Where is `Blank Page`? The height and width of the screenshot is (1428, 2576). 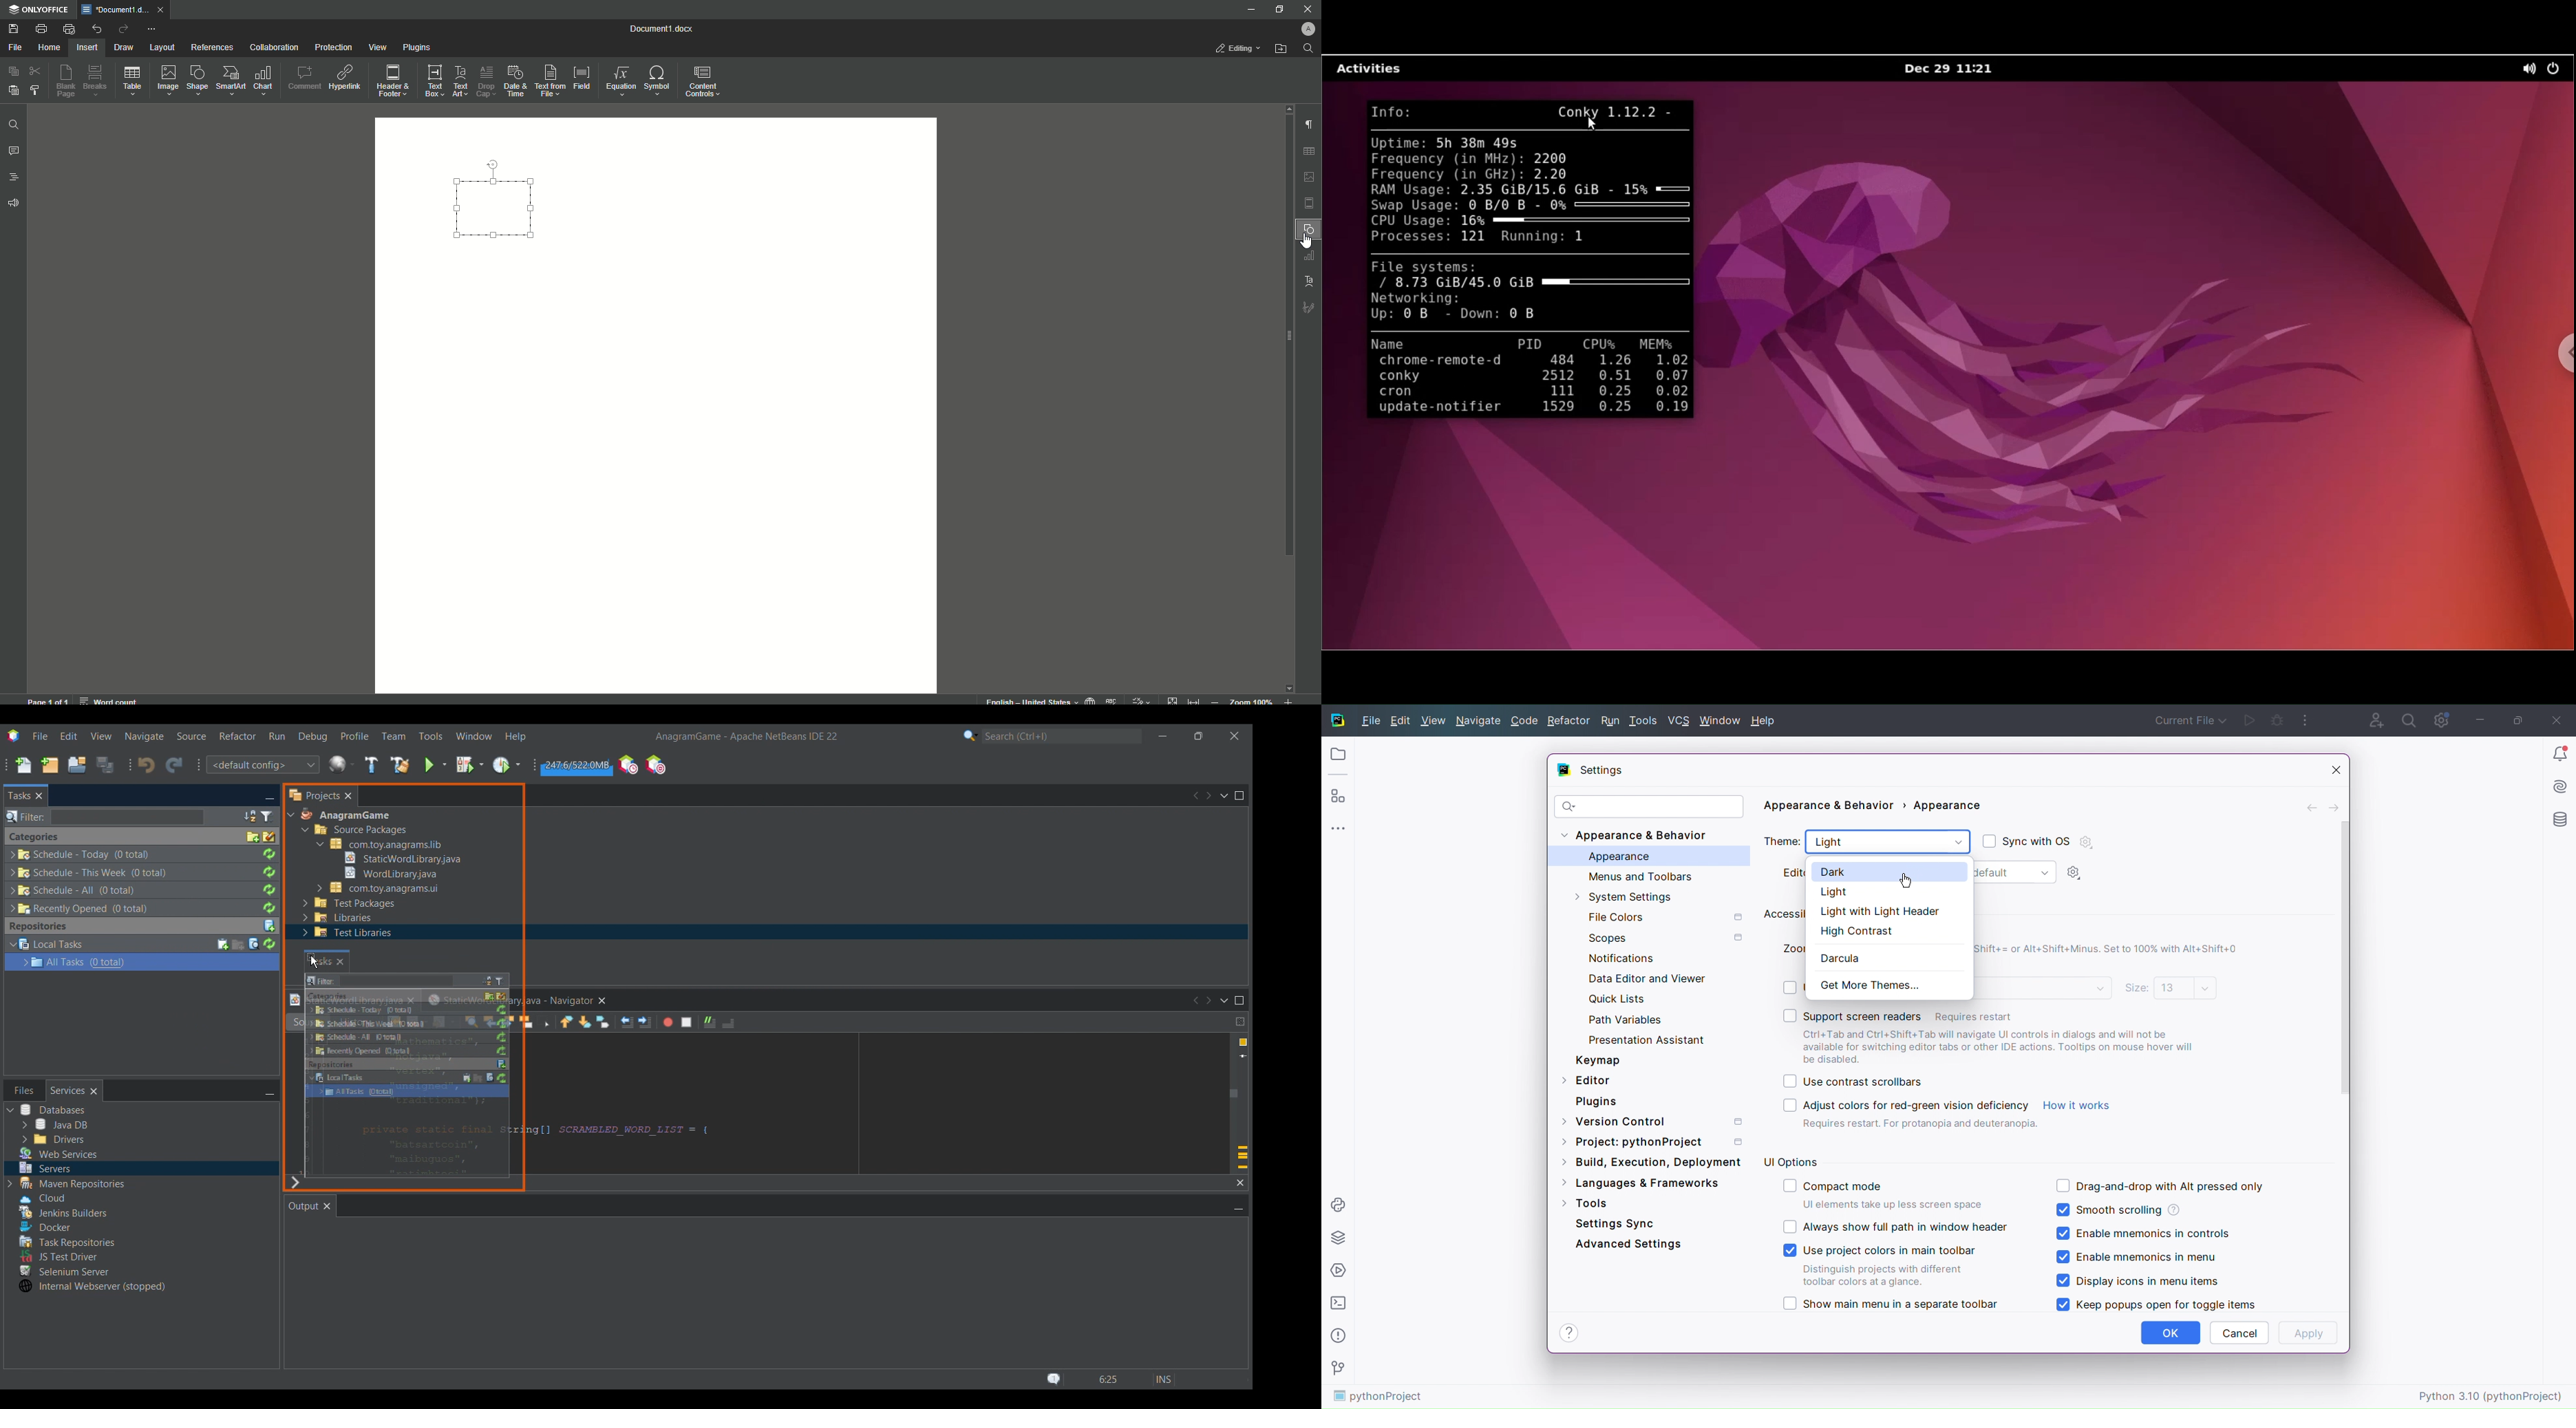 Blank Page is located at coordinates (67, 80).